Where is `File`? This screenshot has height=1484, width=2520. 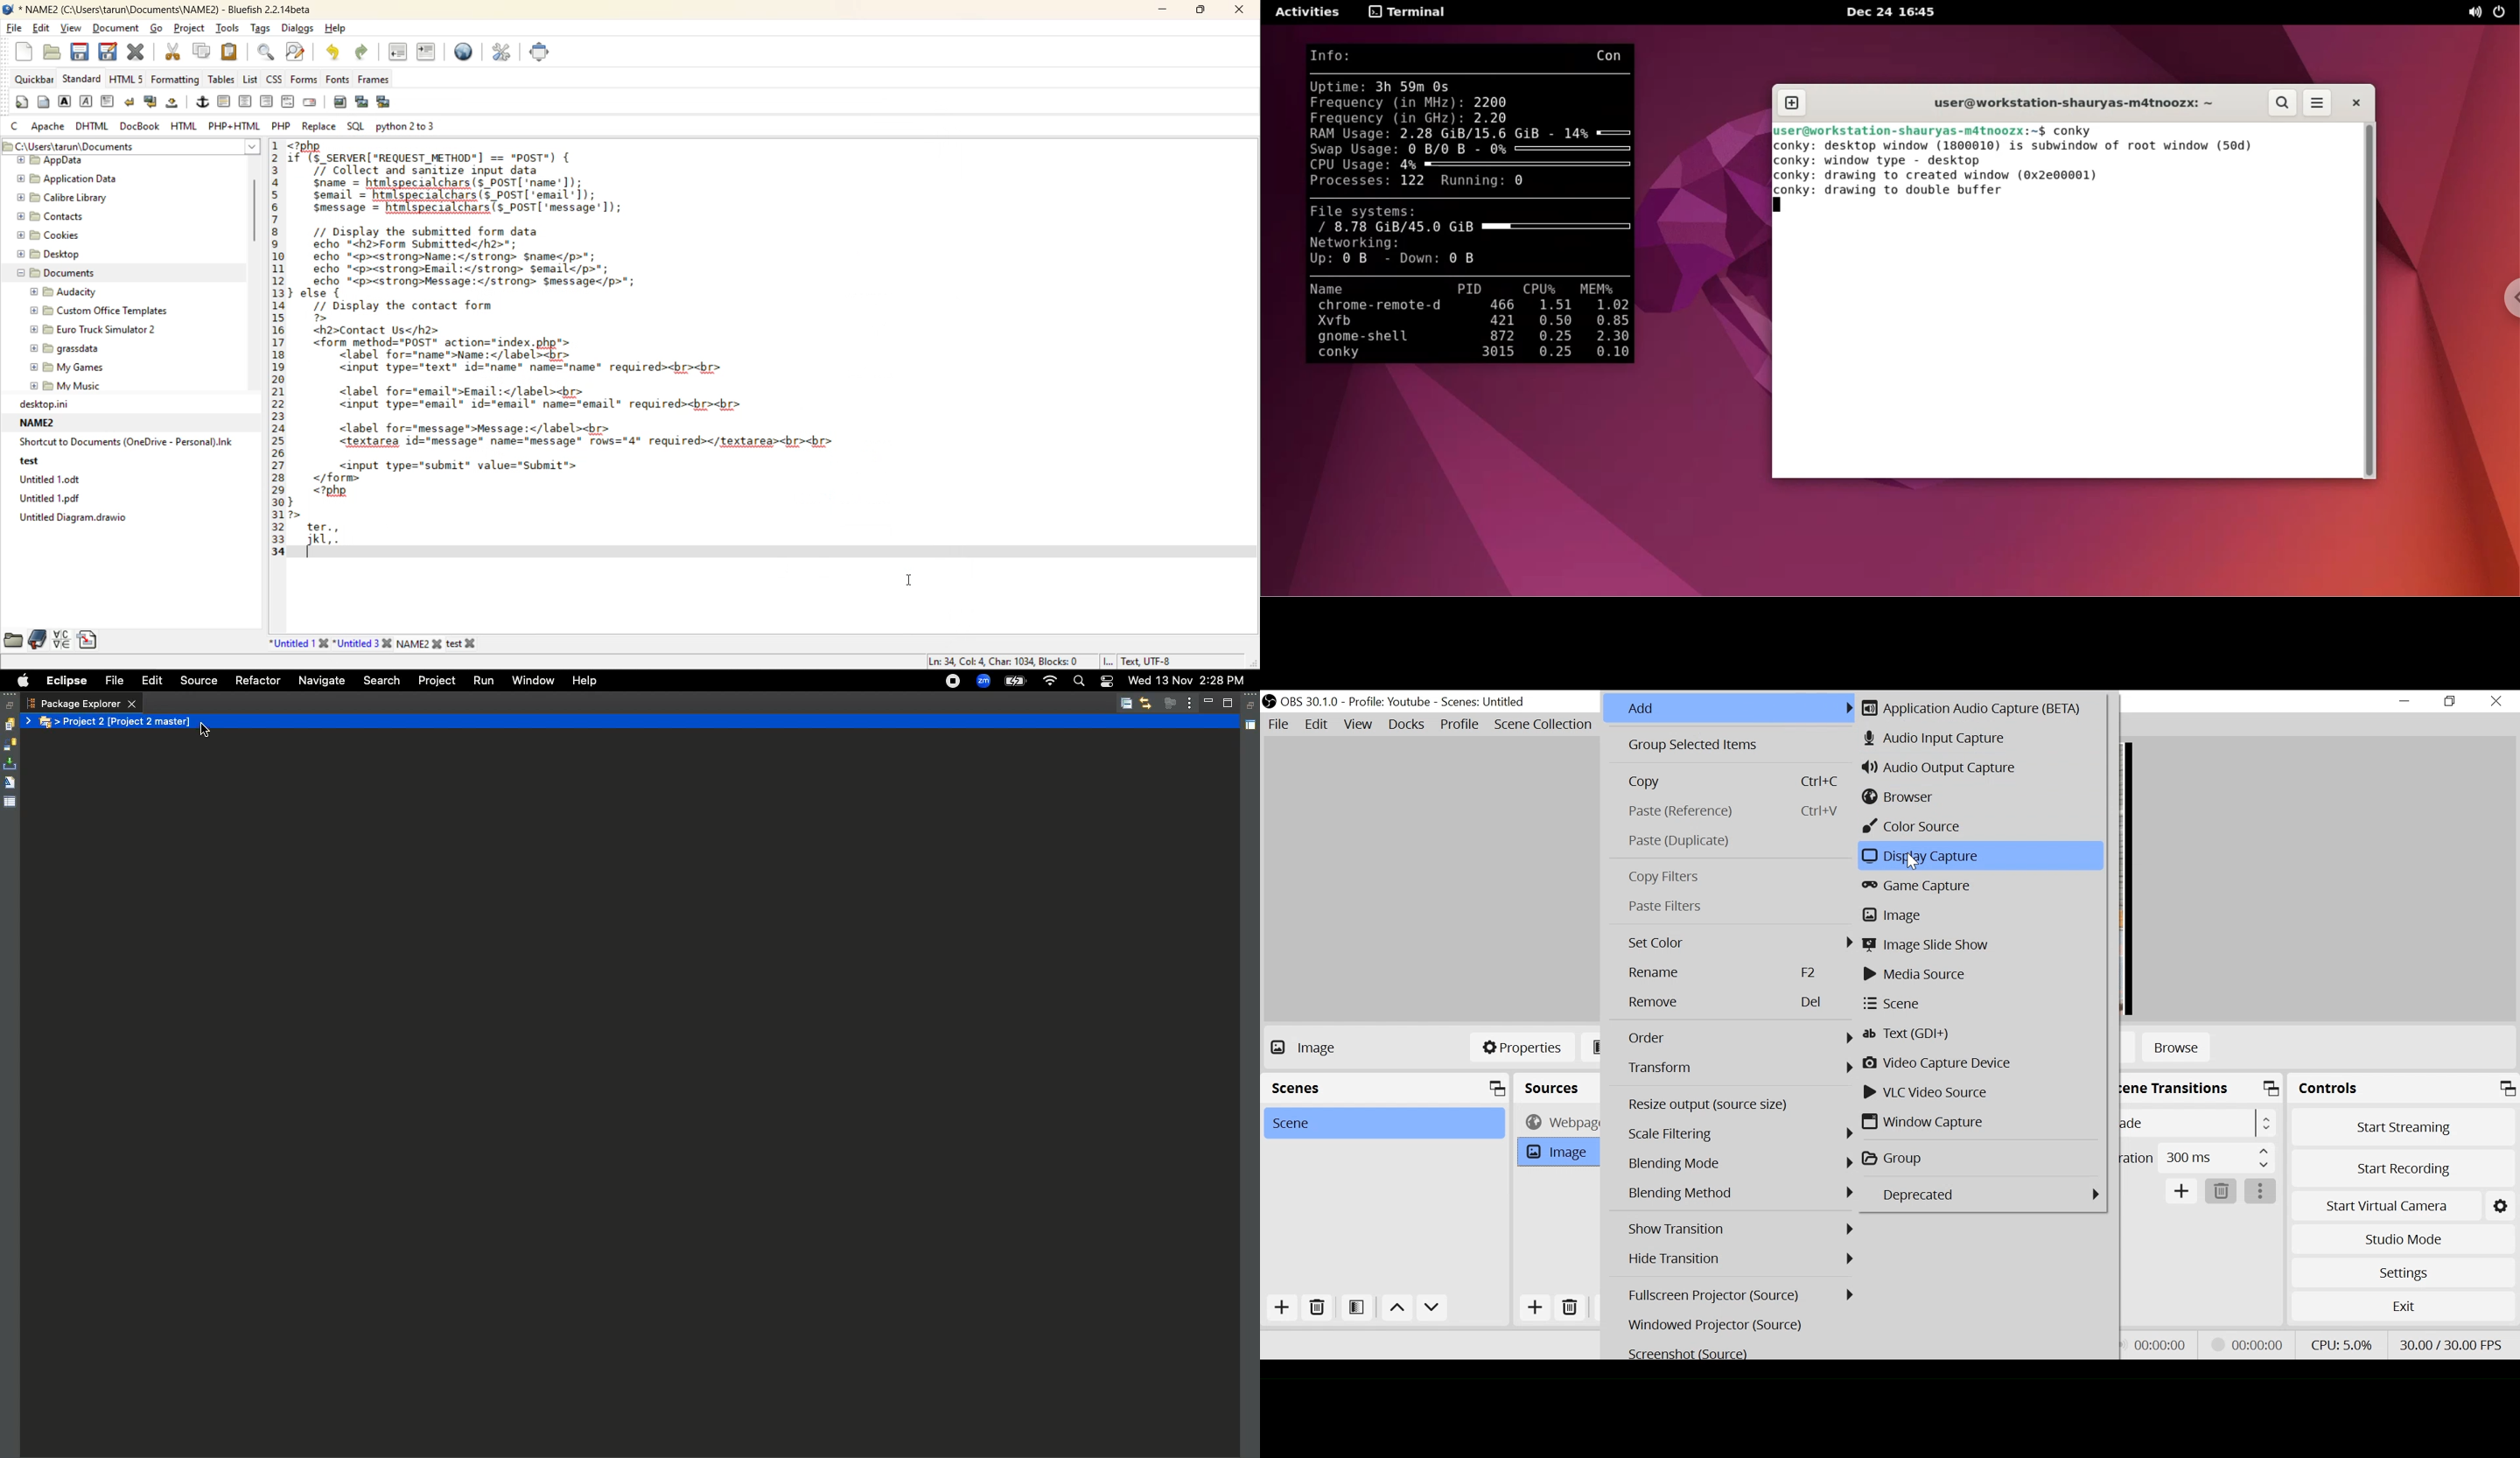 File is located at coordinates (1279, 724).